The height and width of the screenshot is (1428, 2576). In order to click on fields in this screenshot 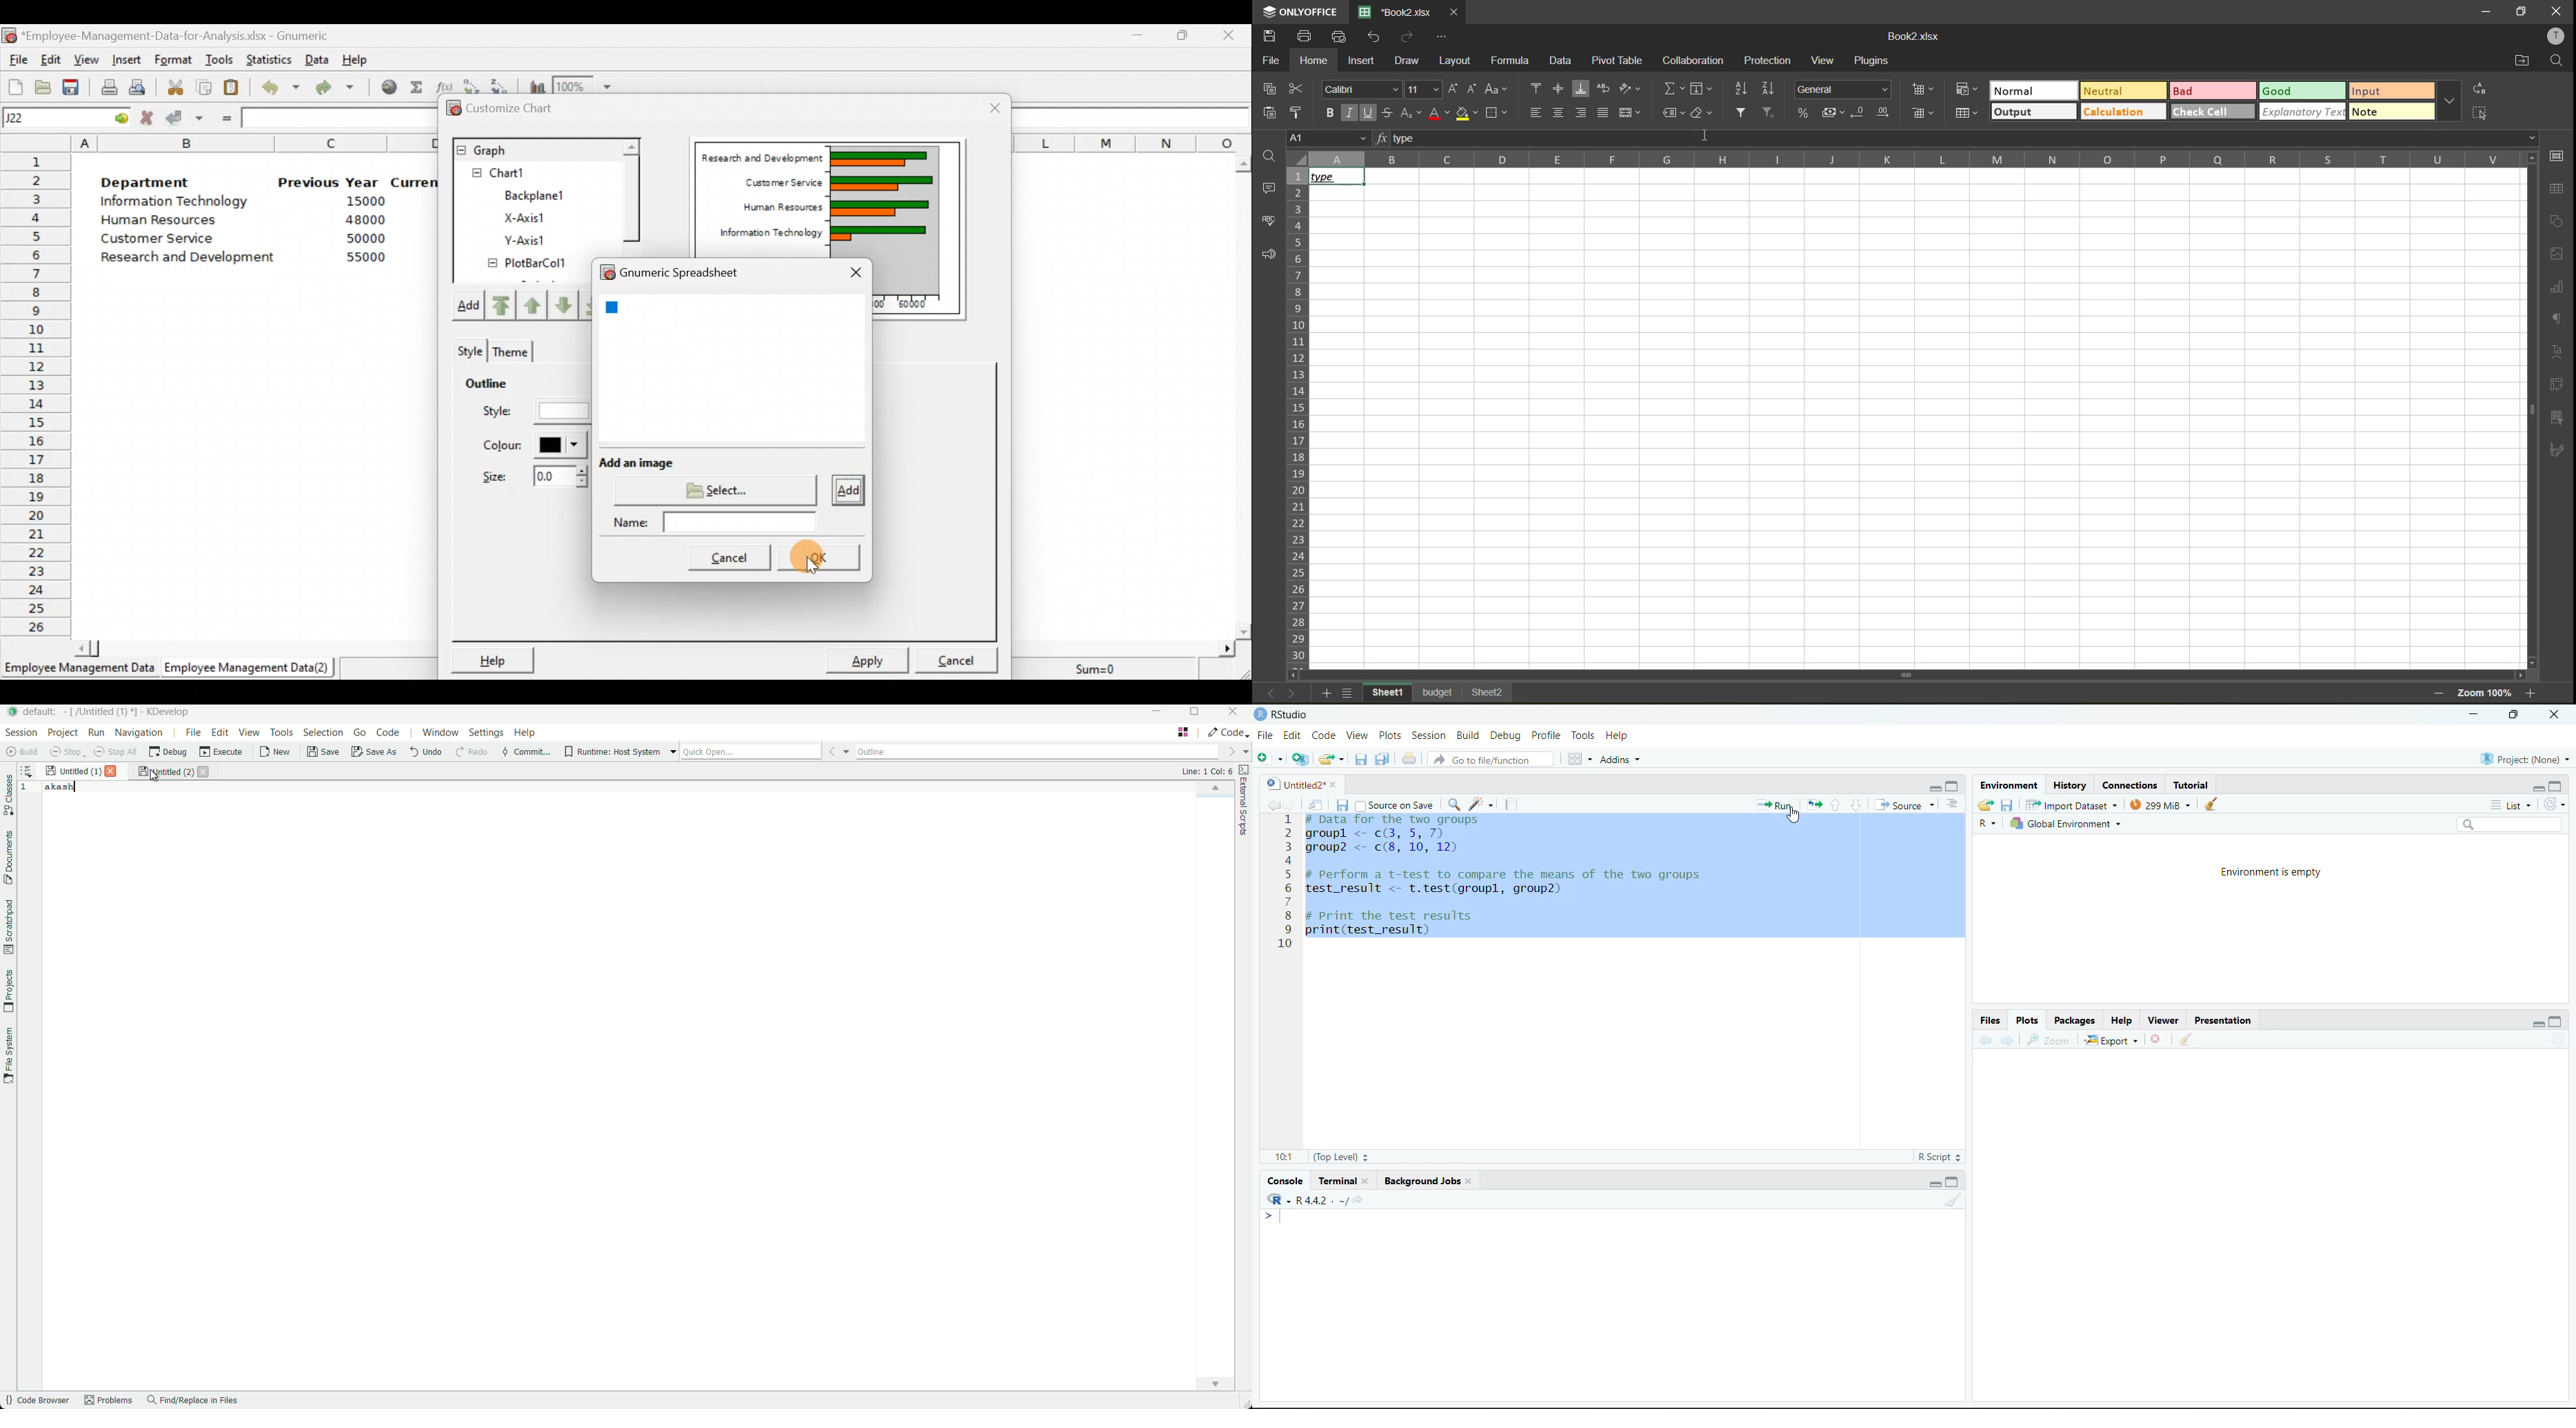, I will do `click(1701, 89)`.